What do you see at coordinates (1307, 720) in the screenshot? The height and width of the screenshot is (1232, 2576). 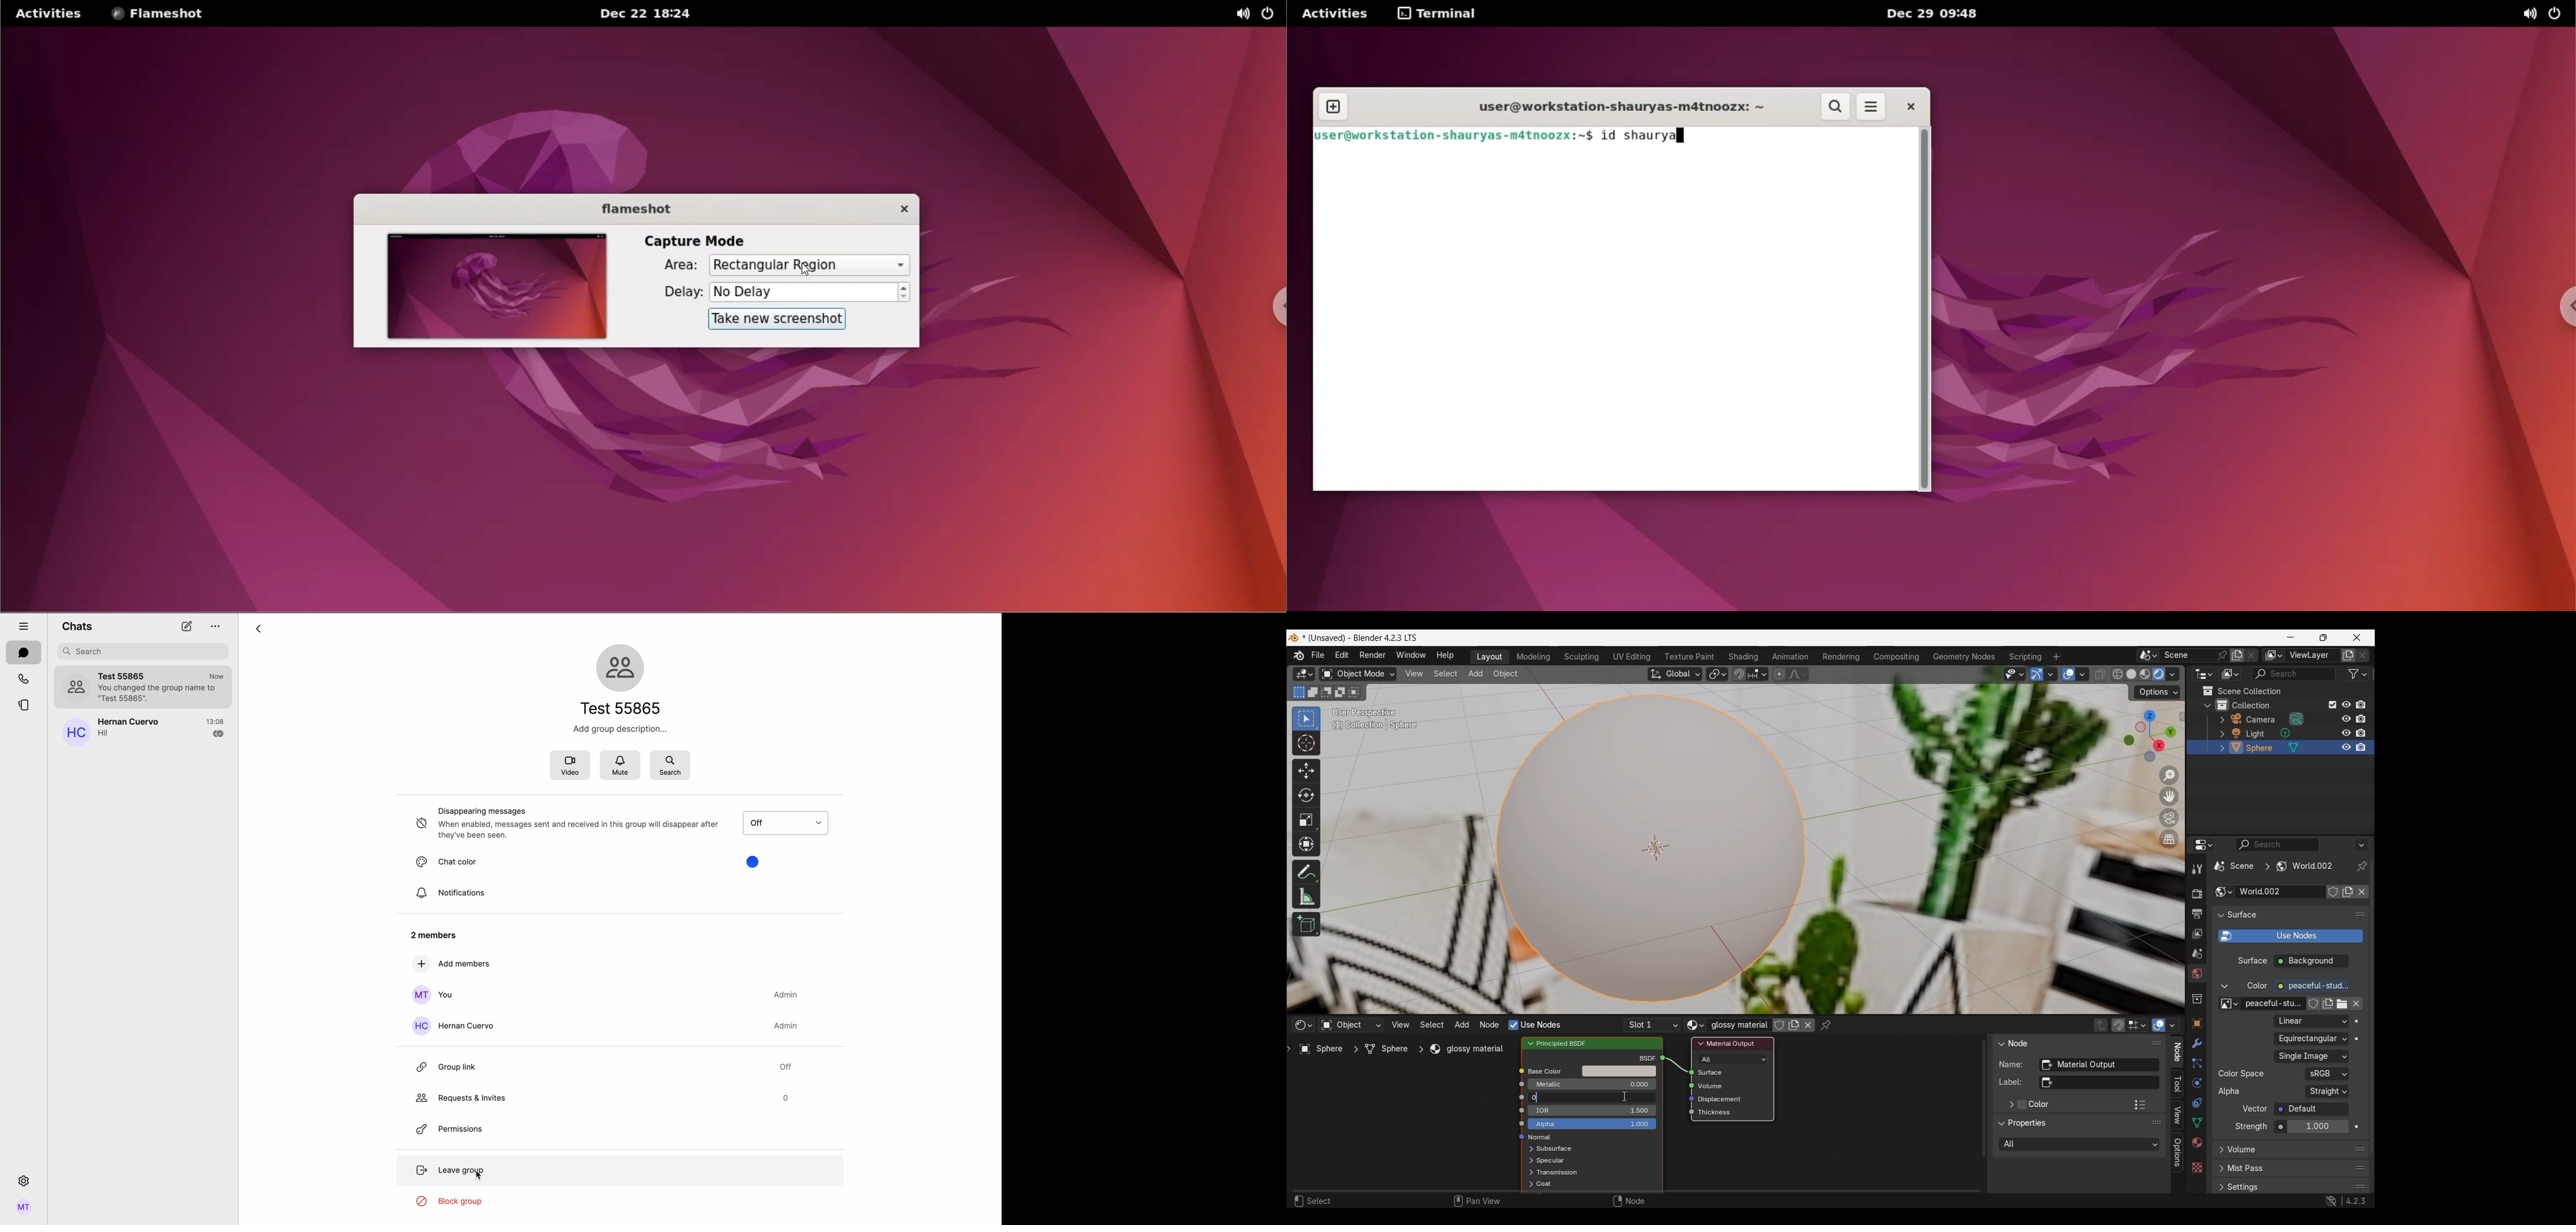 I see `Select box` at bounding box center [1307, 720].